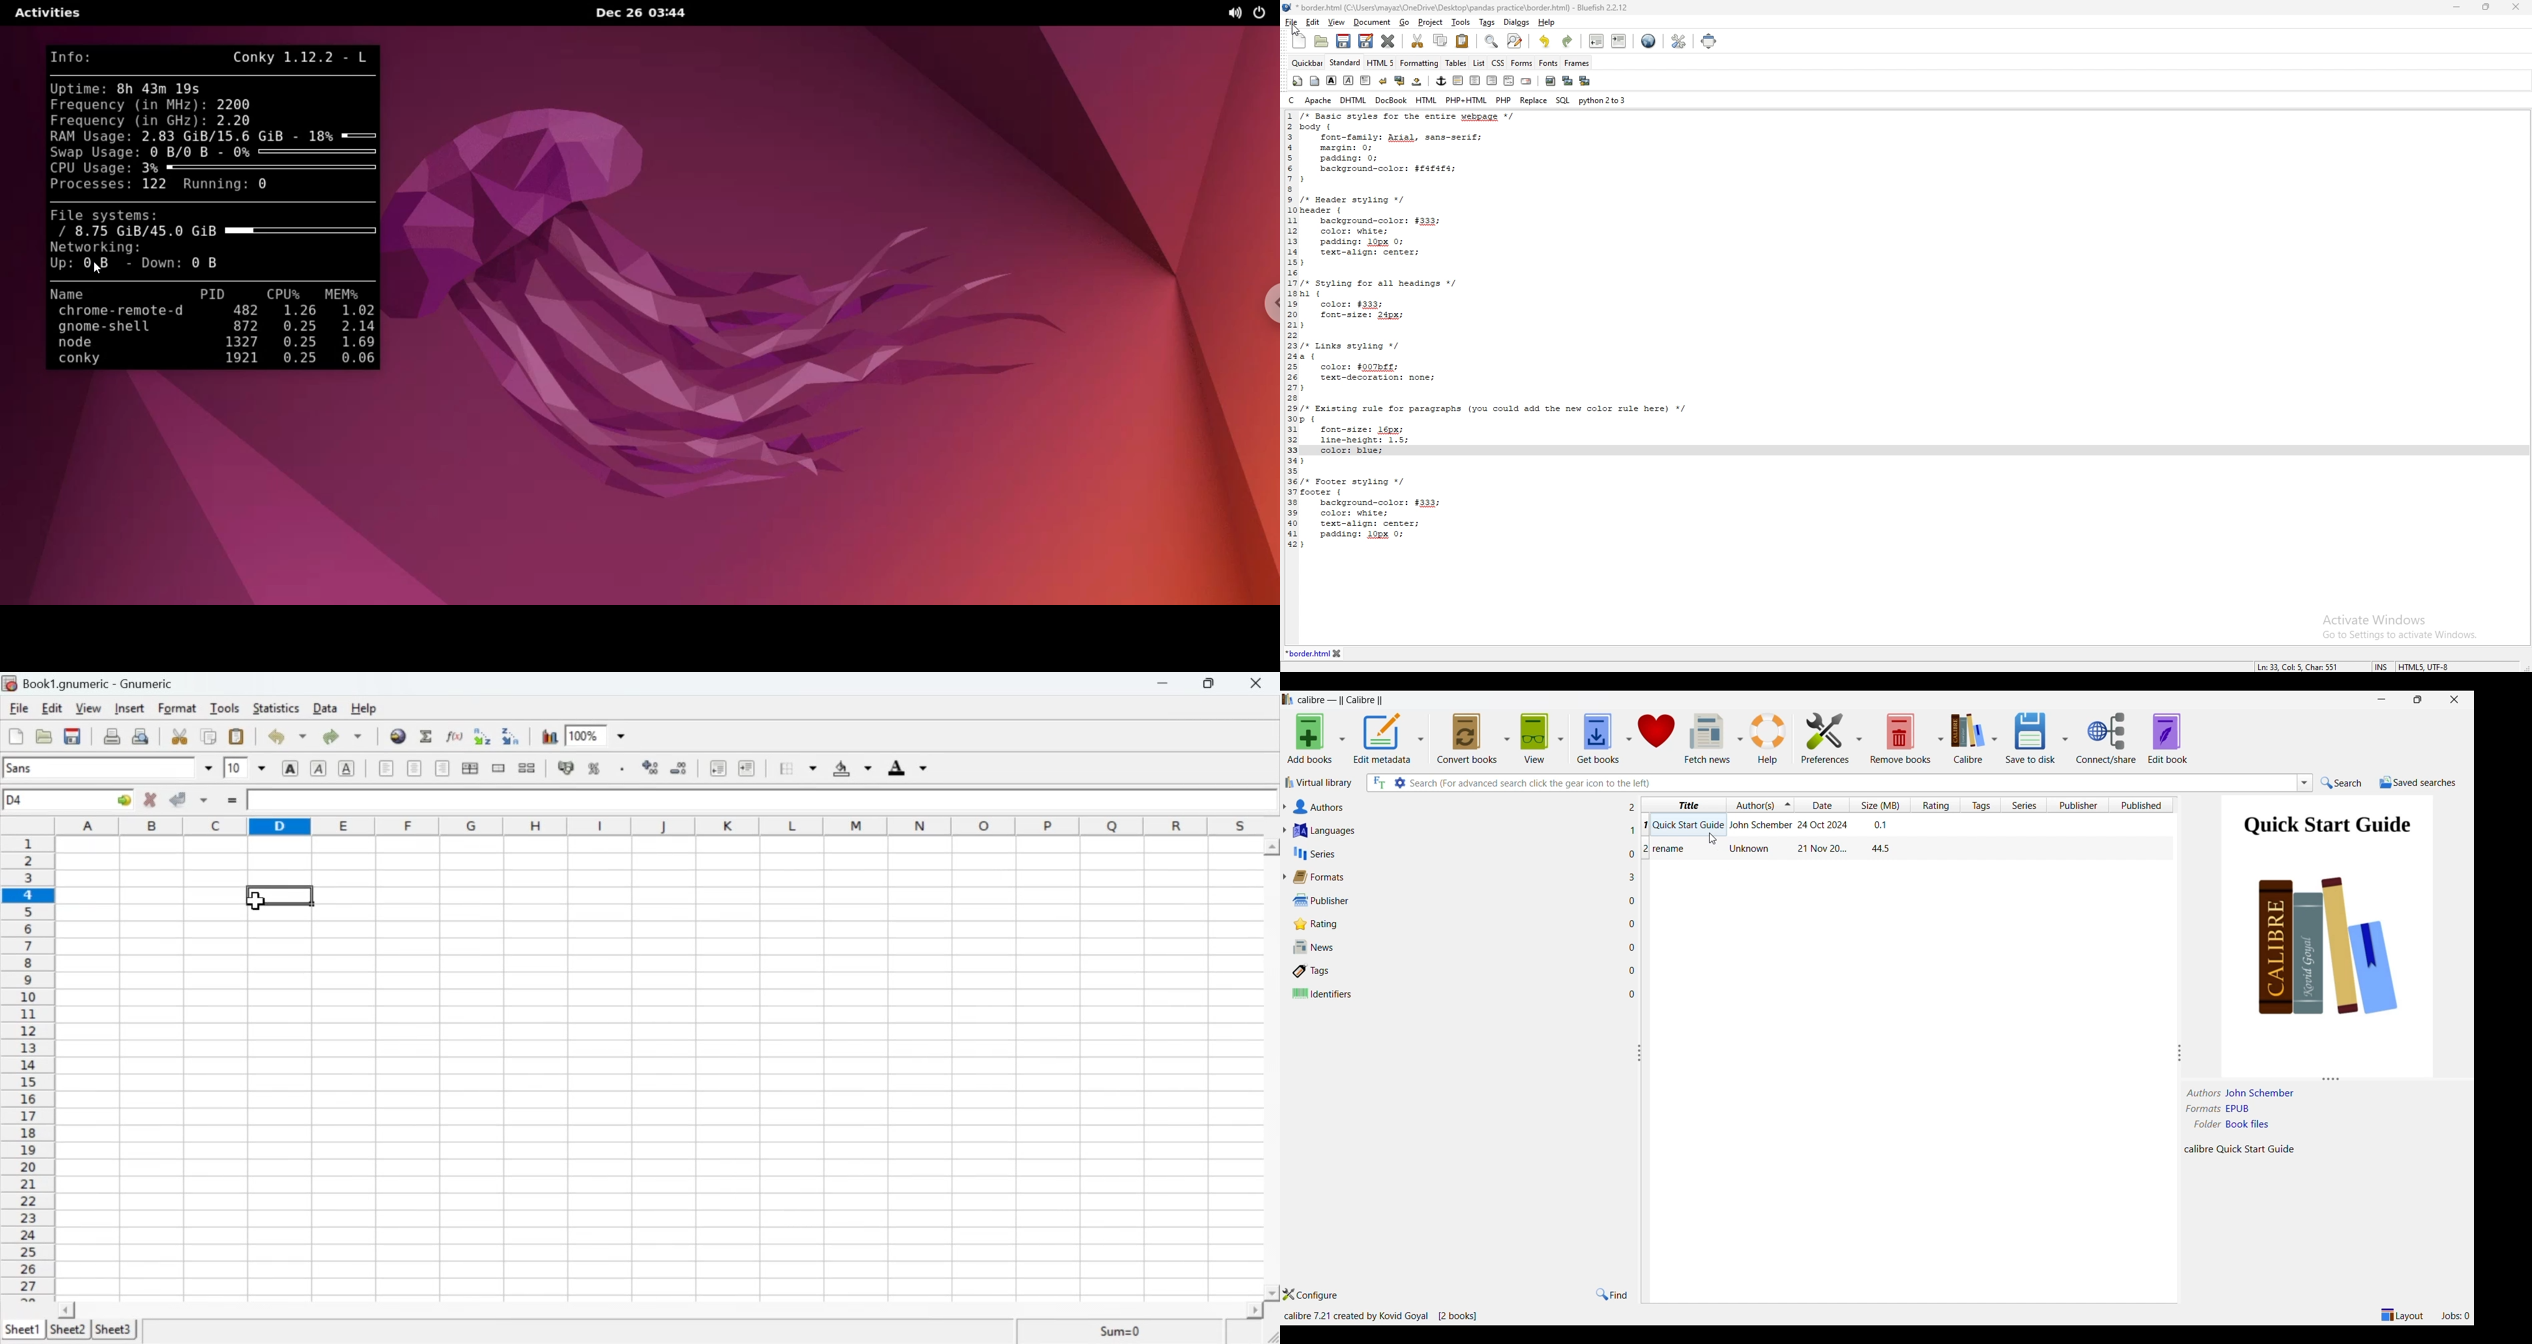 The height and width of the screenshot is (1344, 2548). I want to click on numbering column, so click(28, 1066).